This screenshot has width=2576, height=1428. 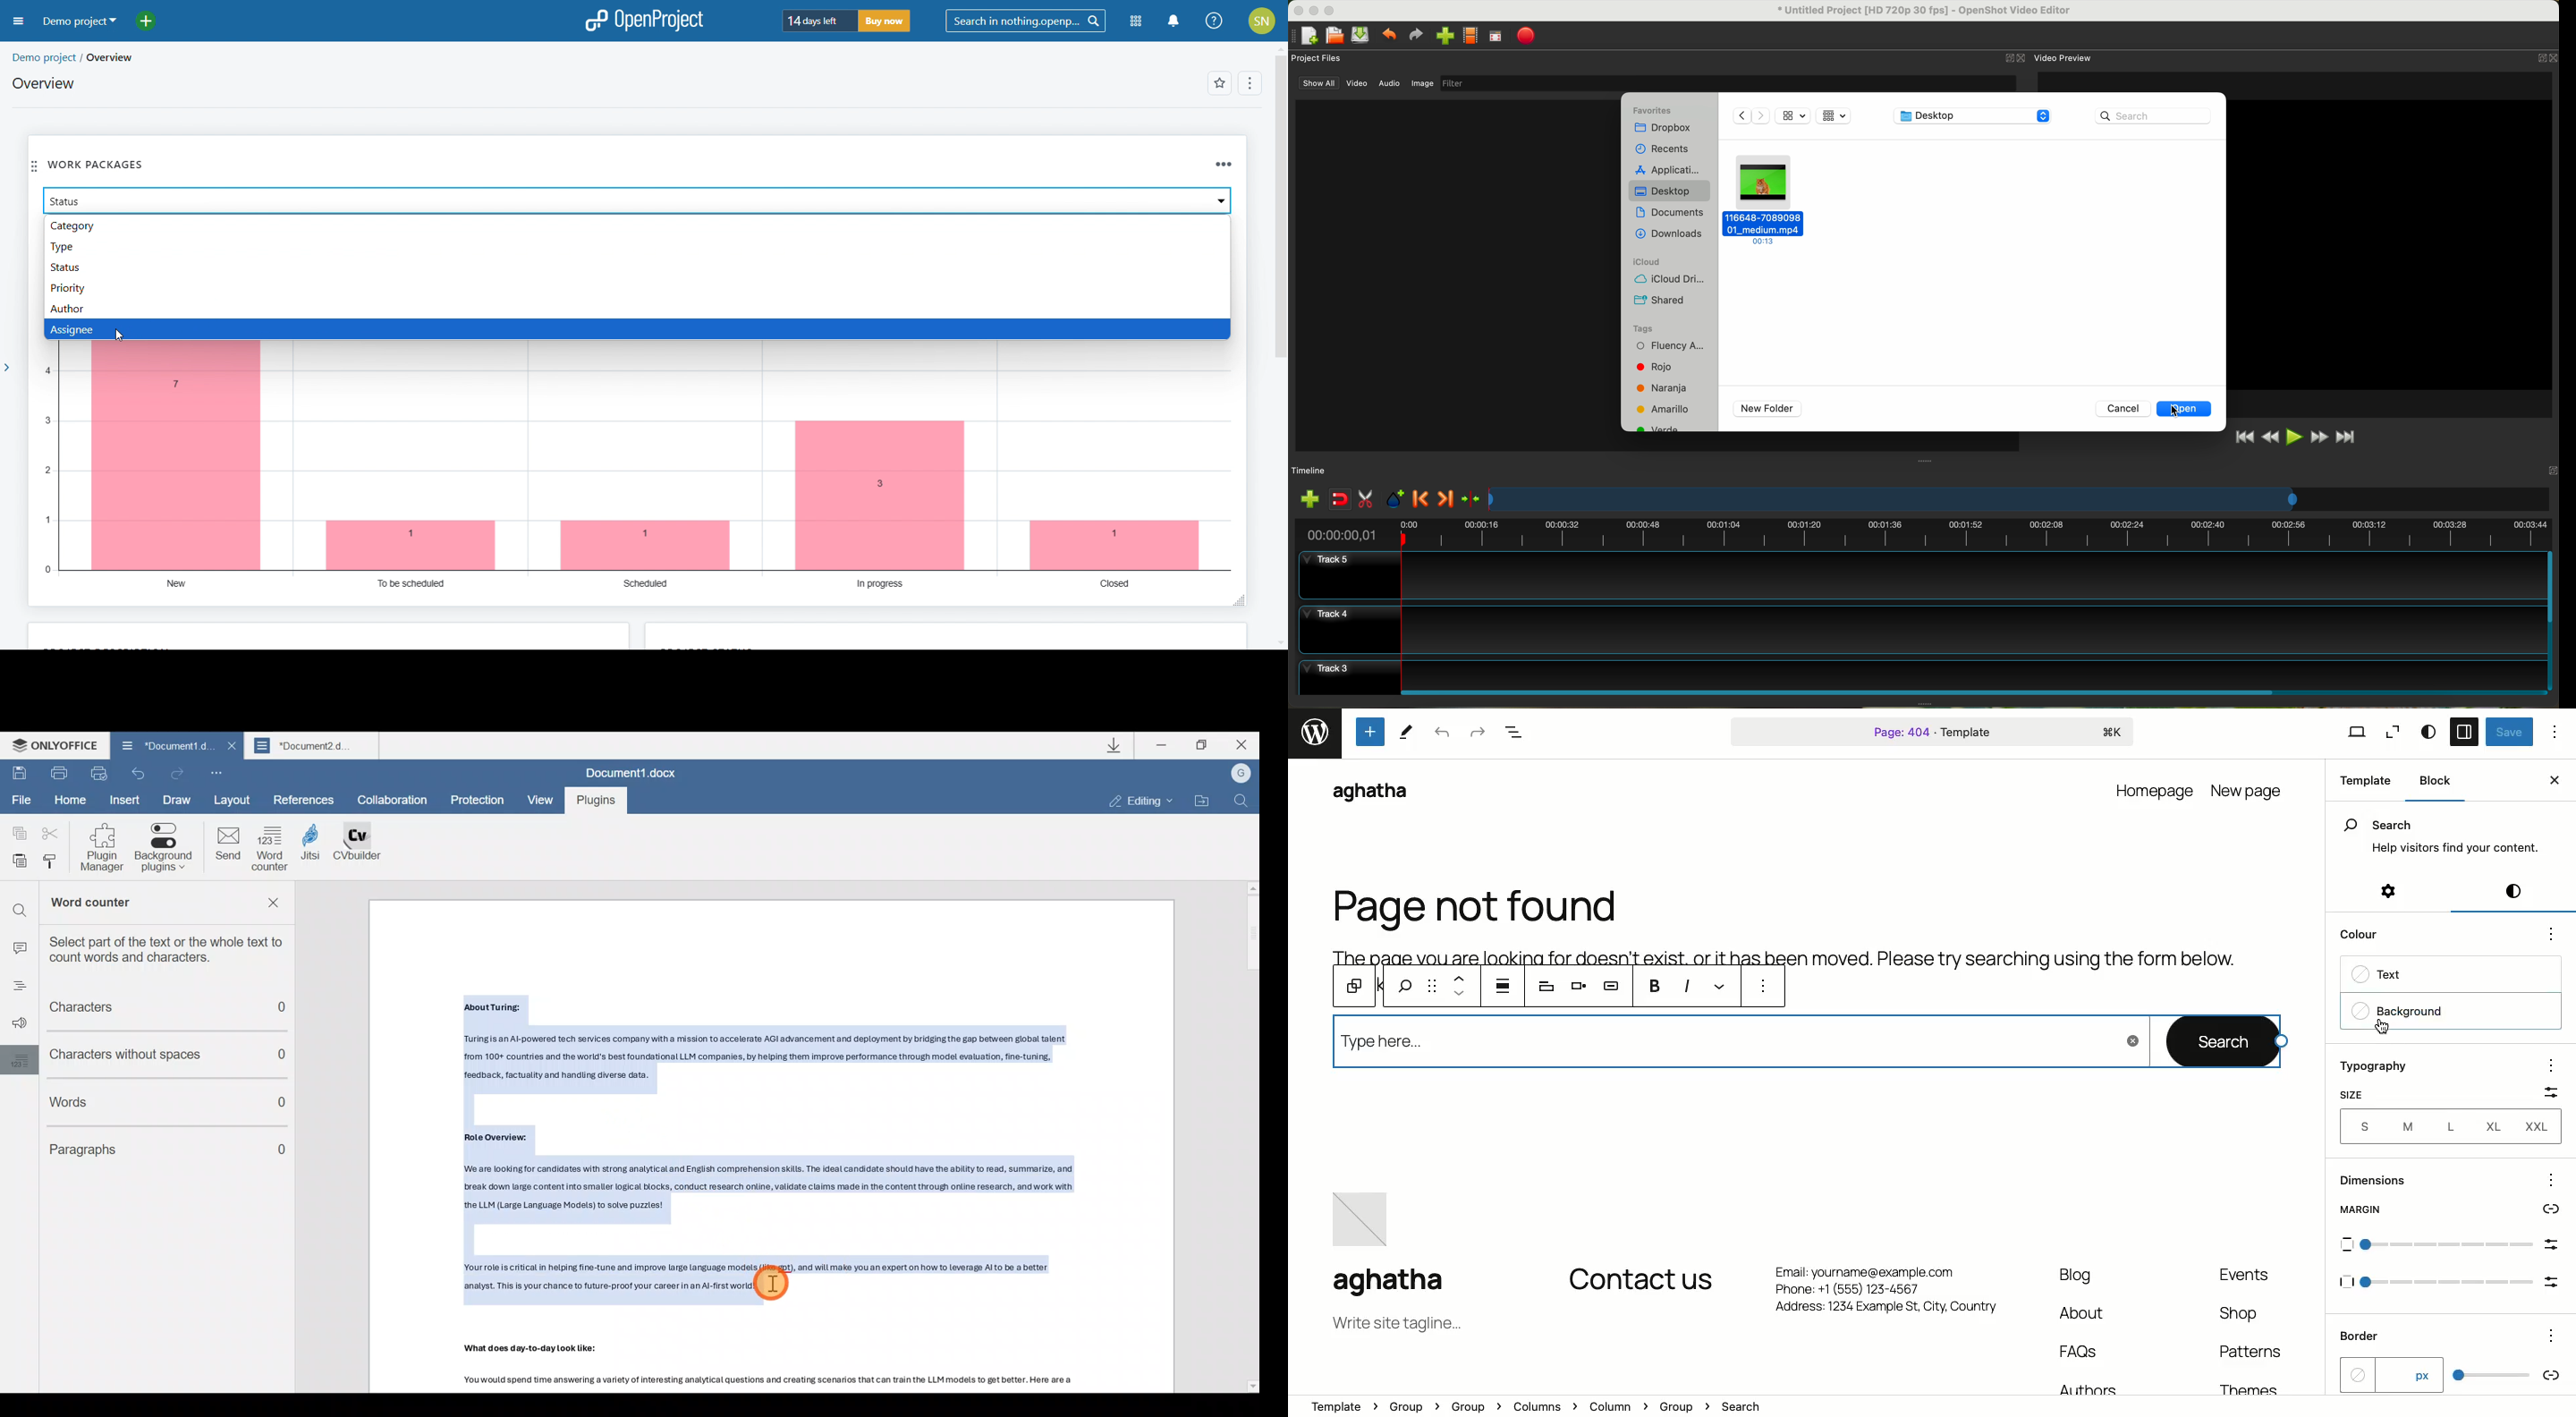 I want to click on Move up and down, so click(x=1458, y=989).